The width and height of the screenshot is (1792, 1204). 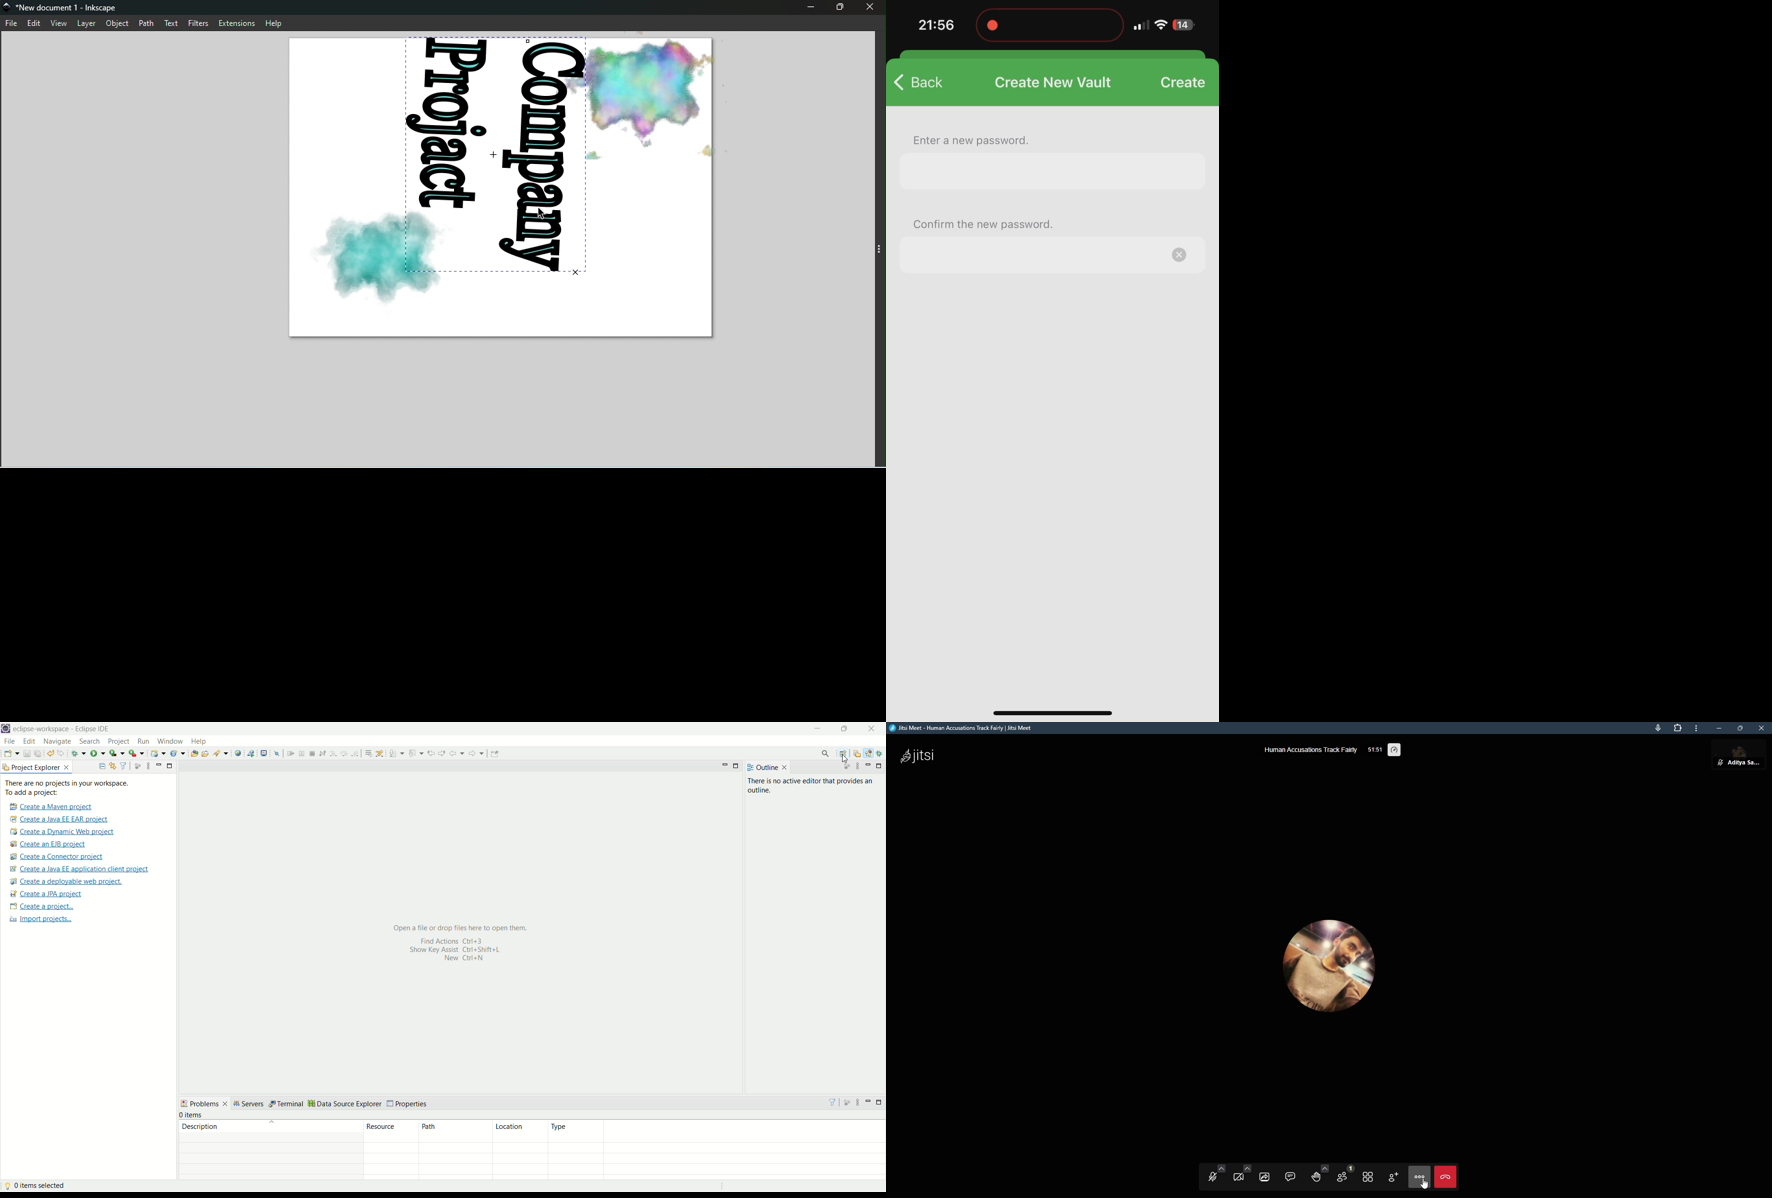 I want to click on create a JPA project, so click(x=46, y=894).